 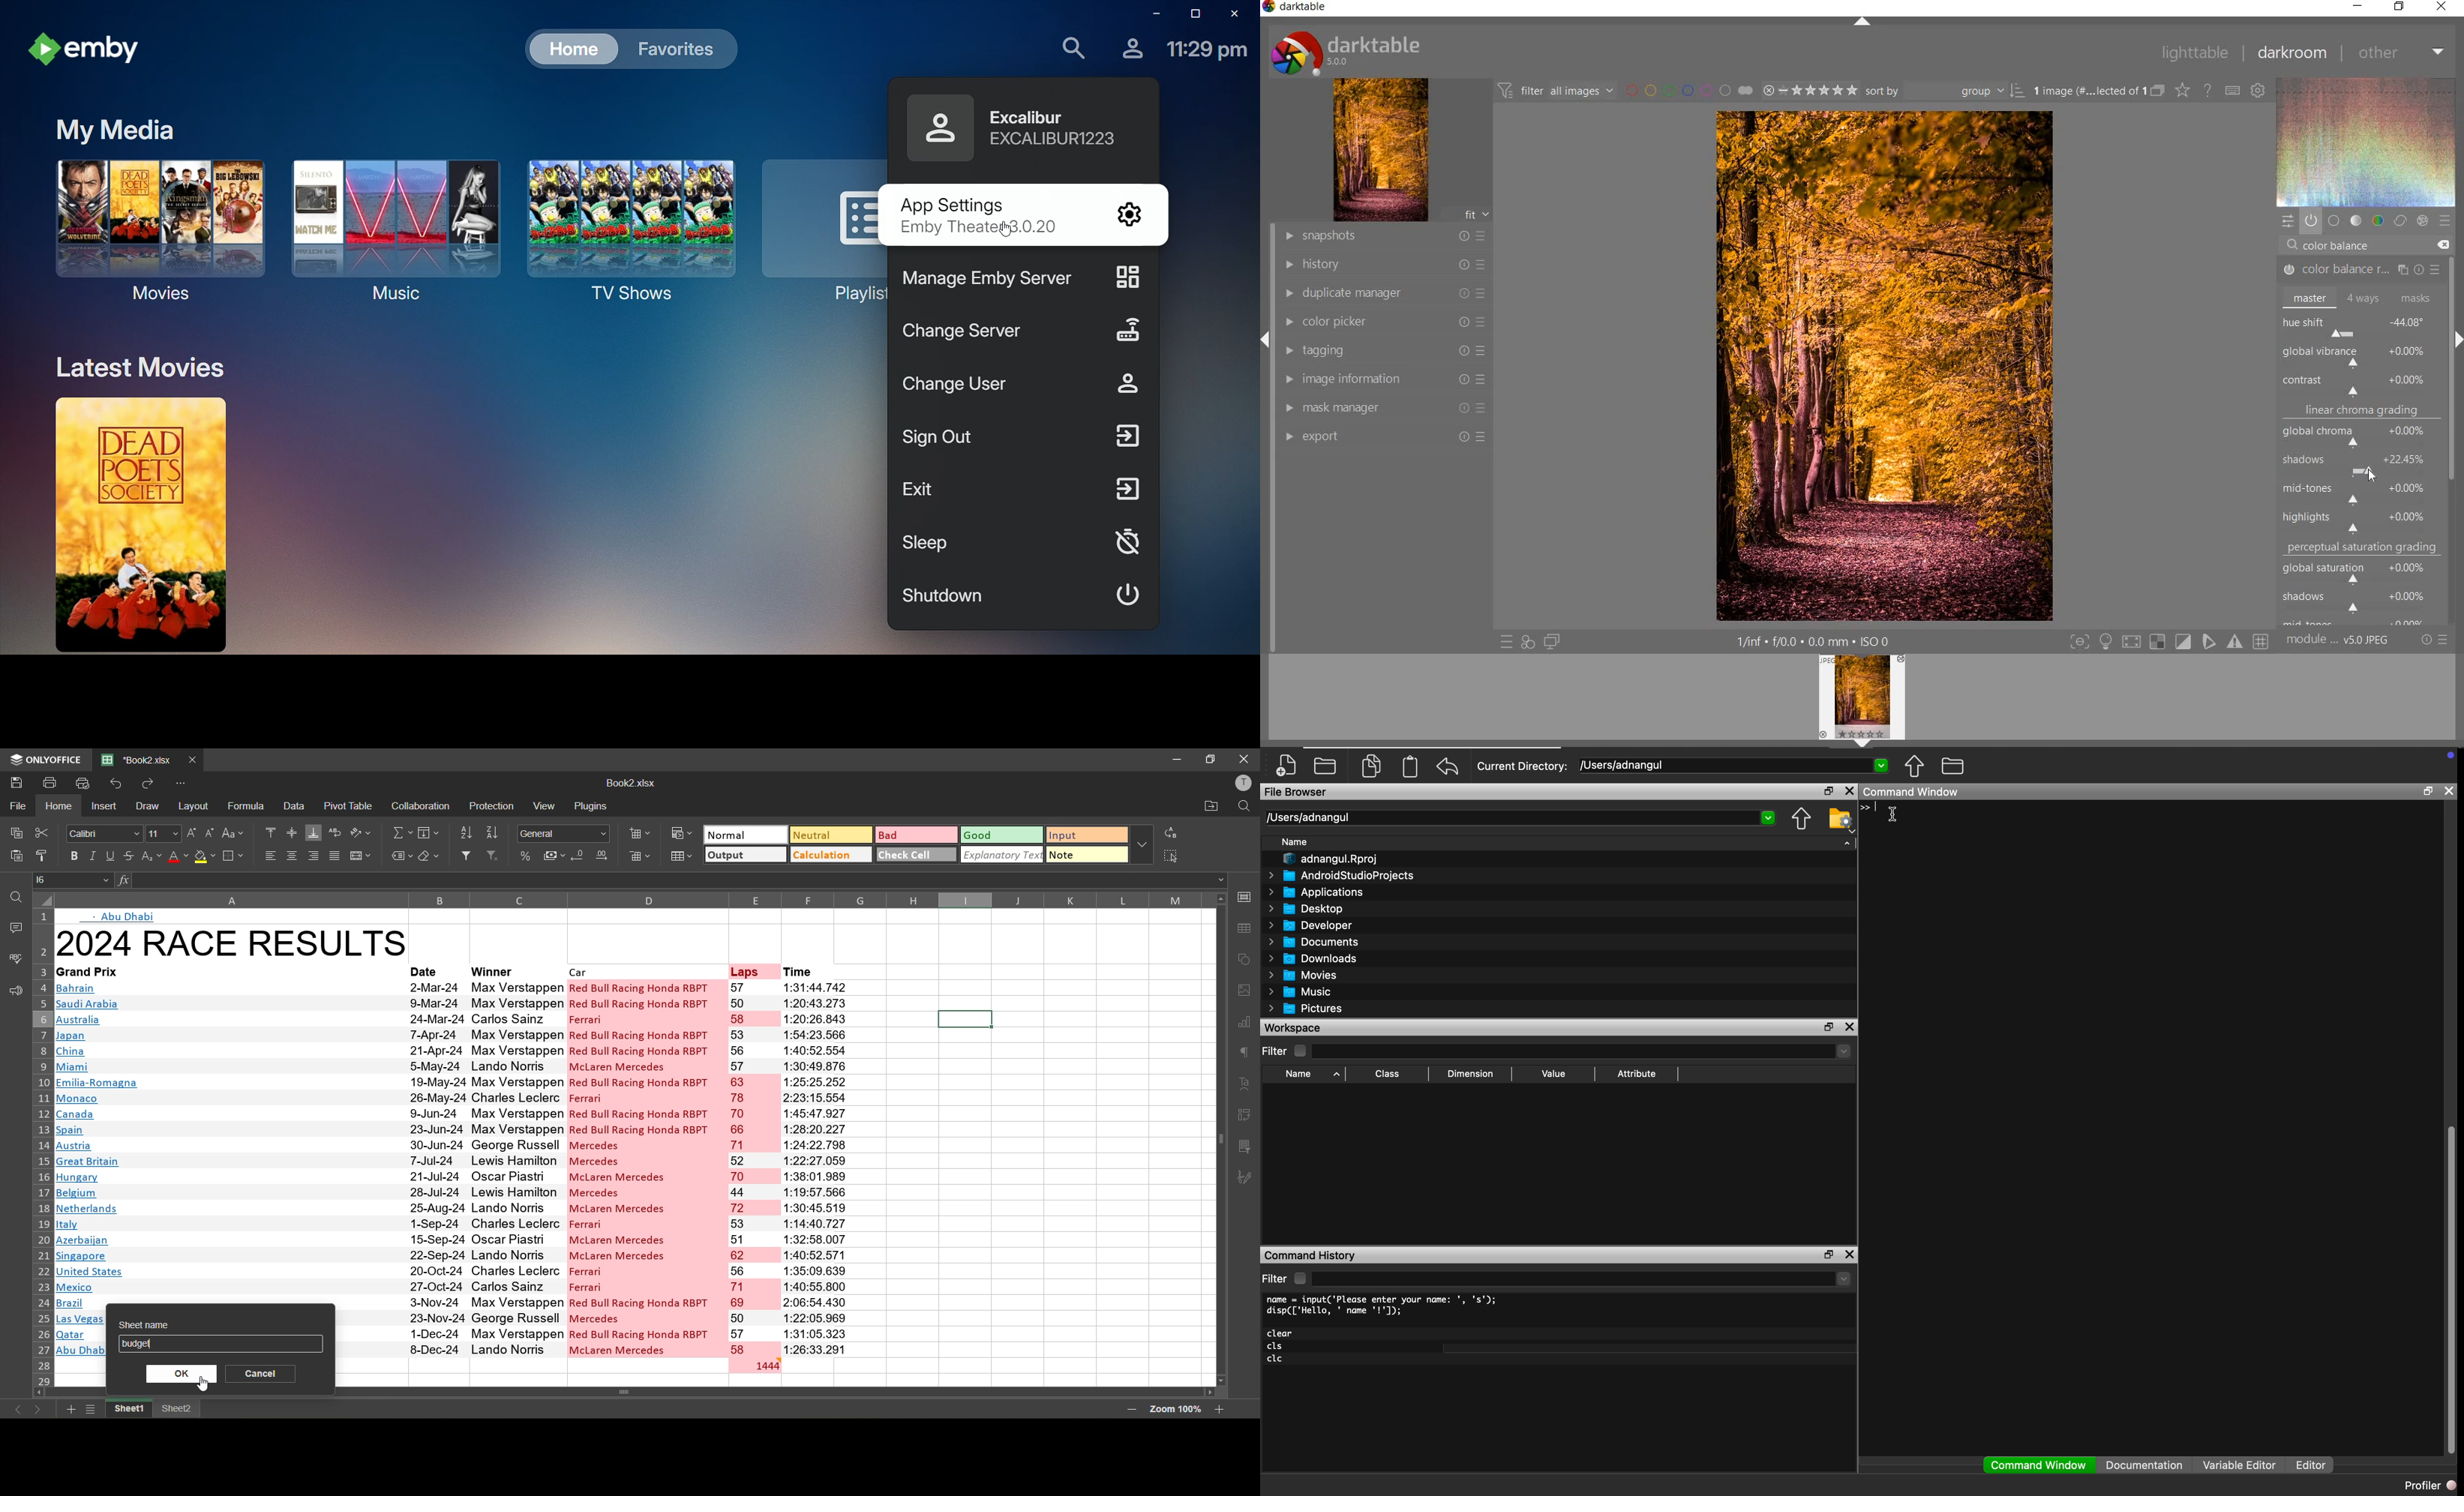 What do you see at coordinates (742, 855) in the screenshot?
I see `output` at bounding box center [742, 855].